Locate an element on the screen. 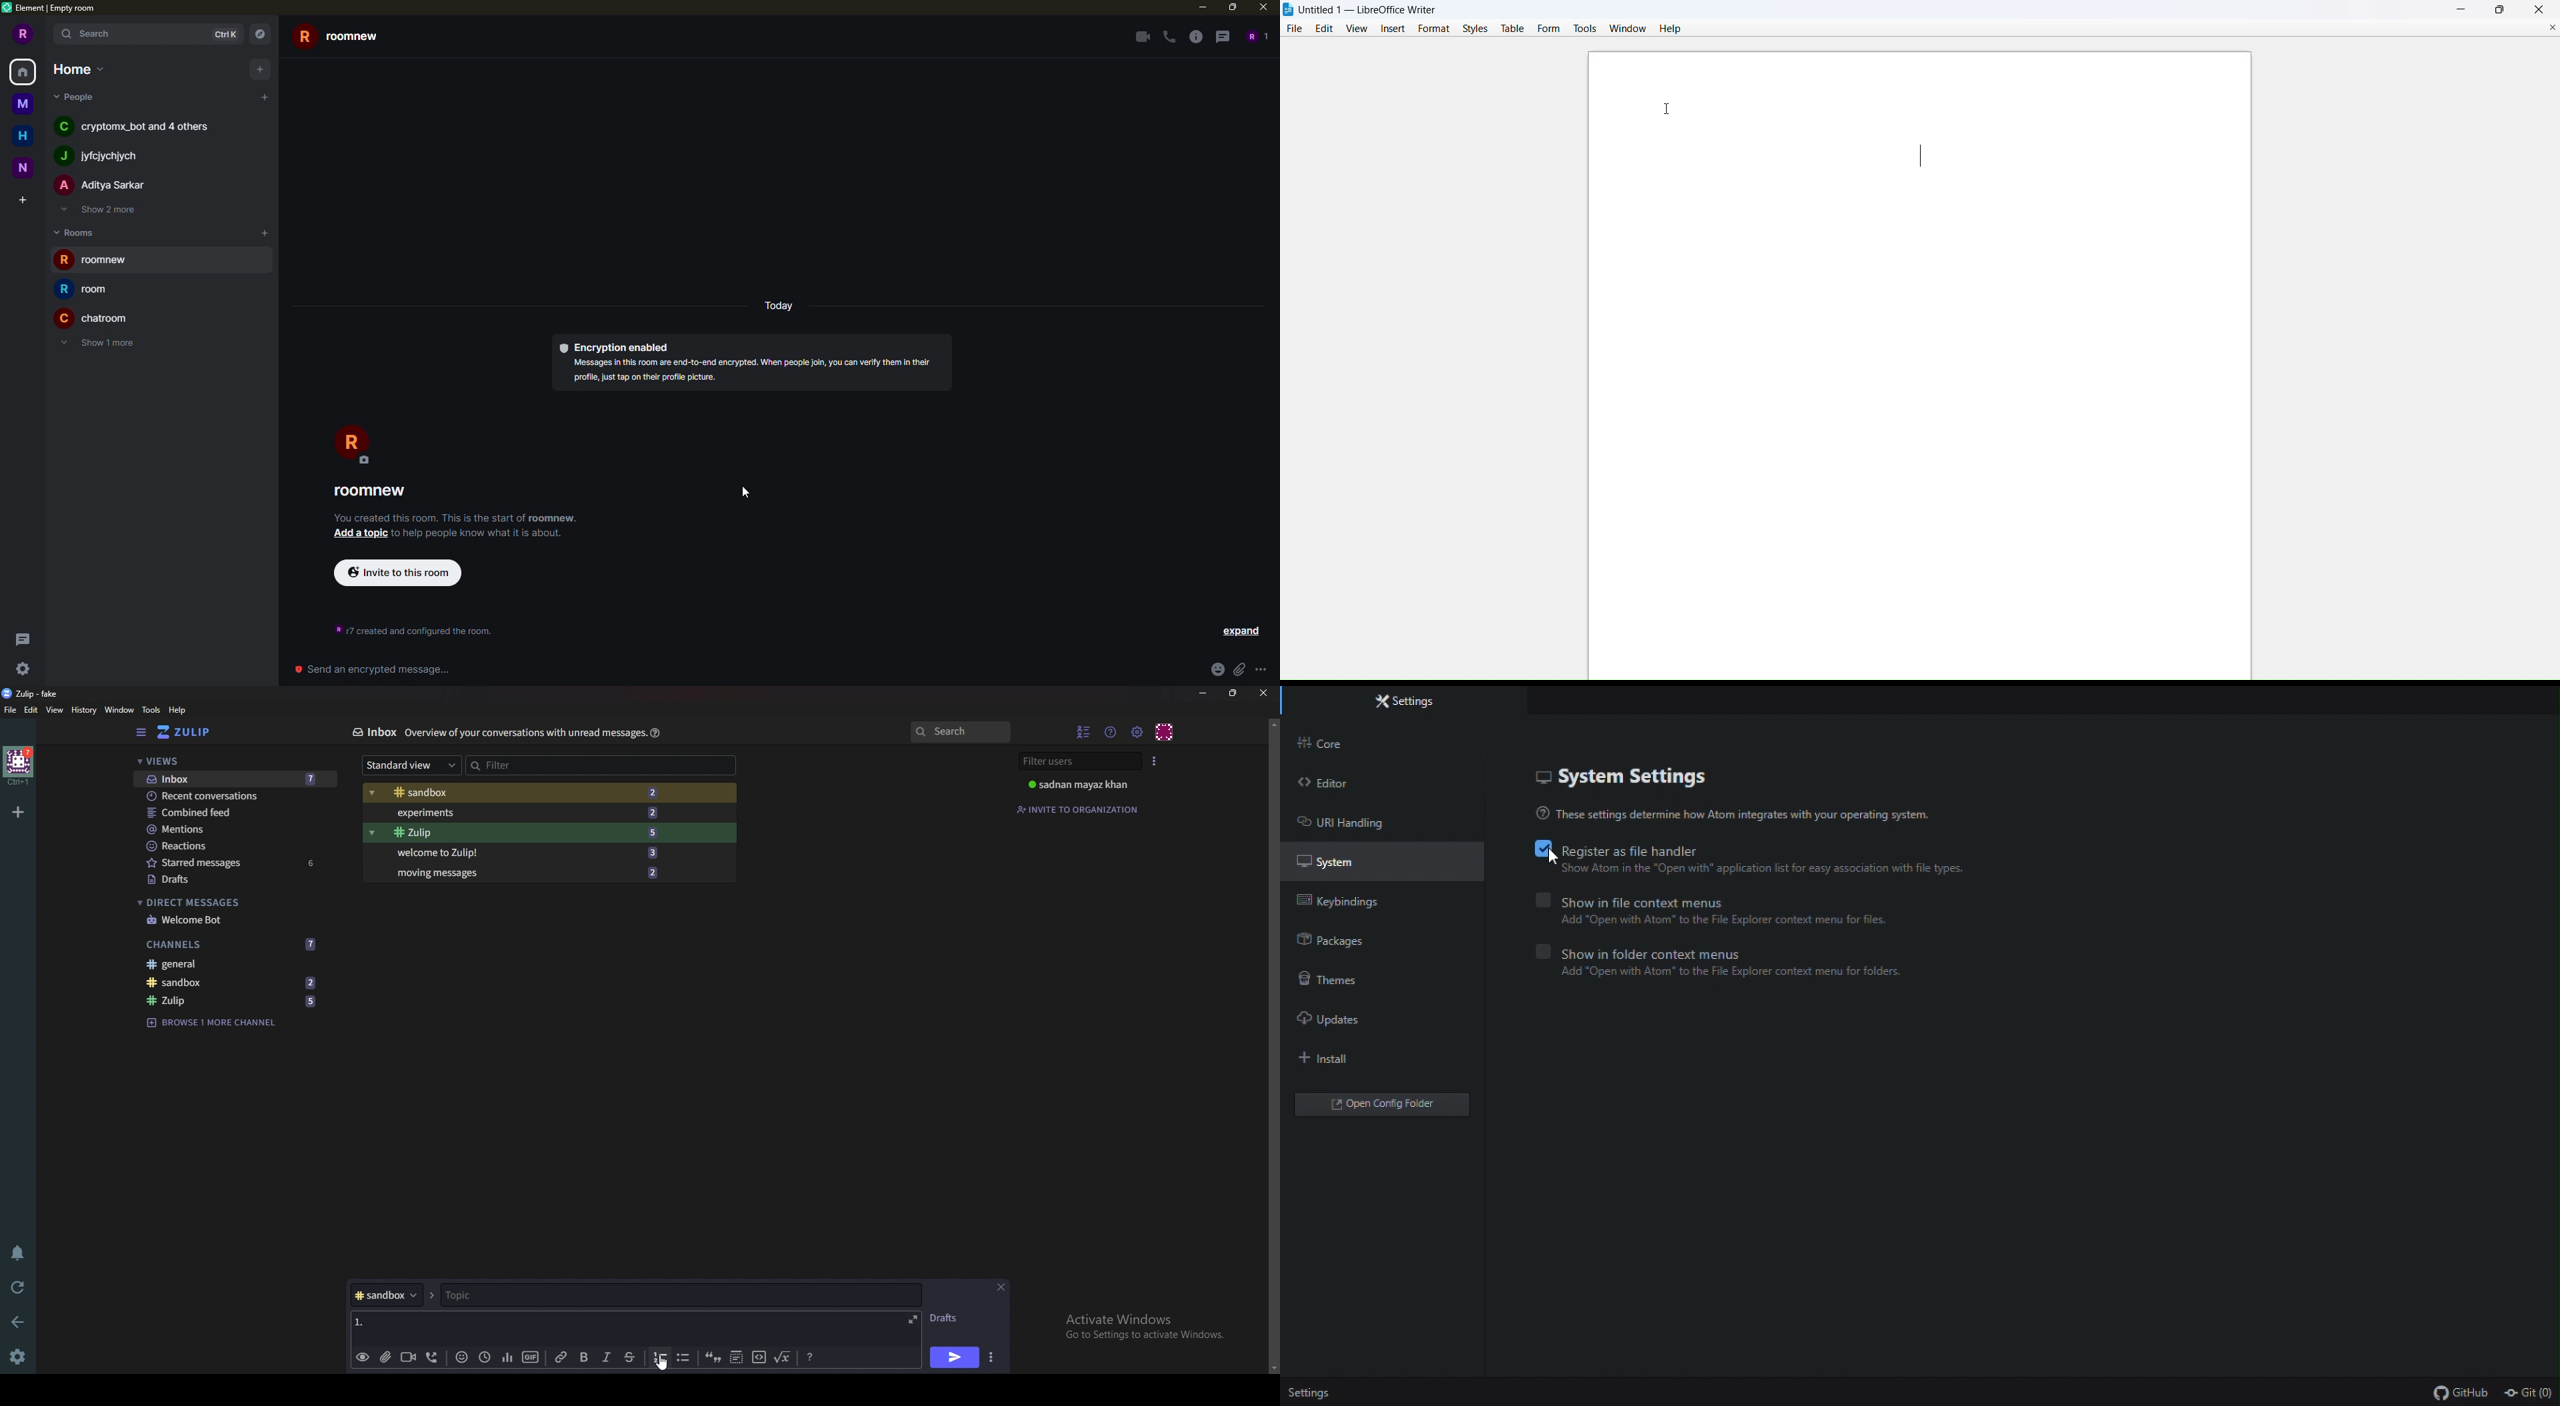 The image size is (2576, 1428). info is located at coordinates (1195, 36).